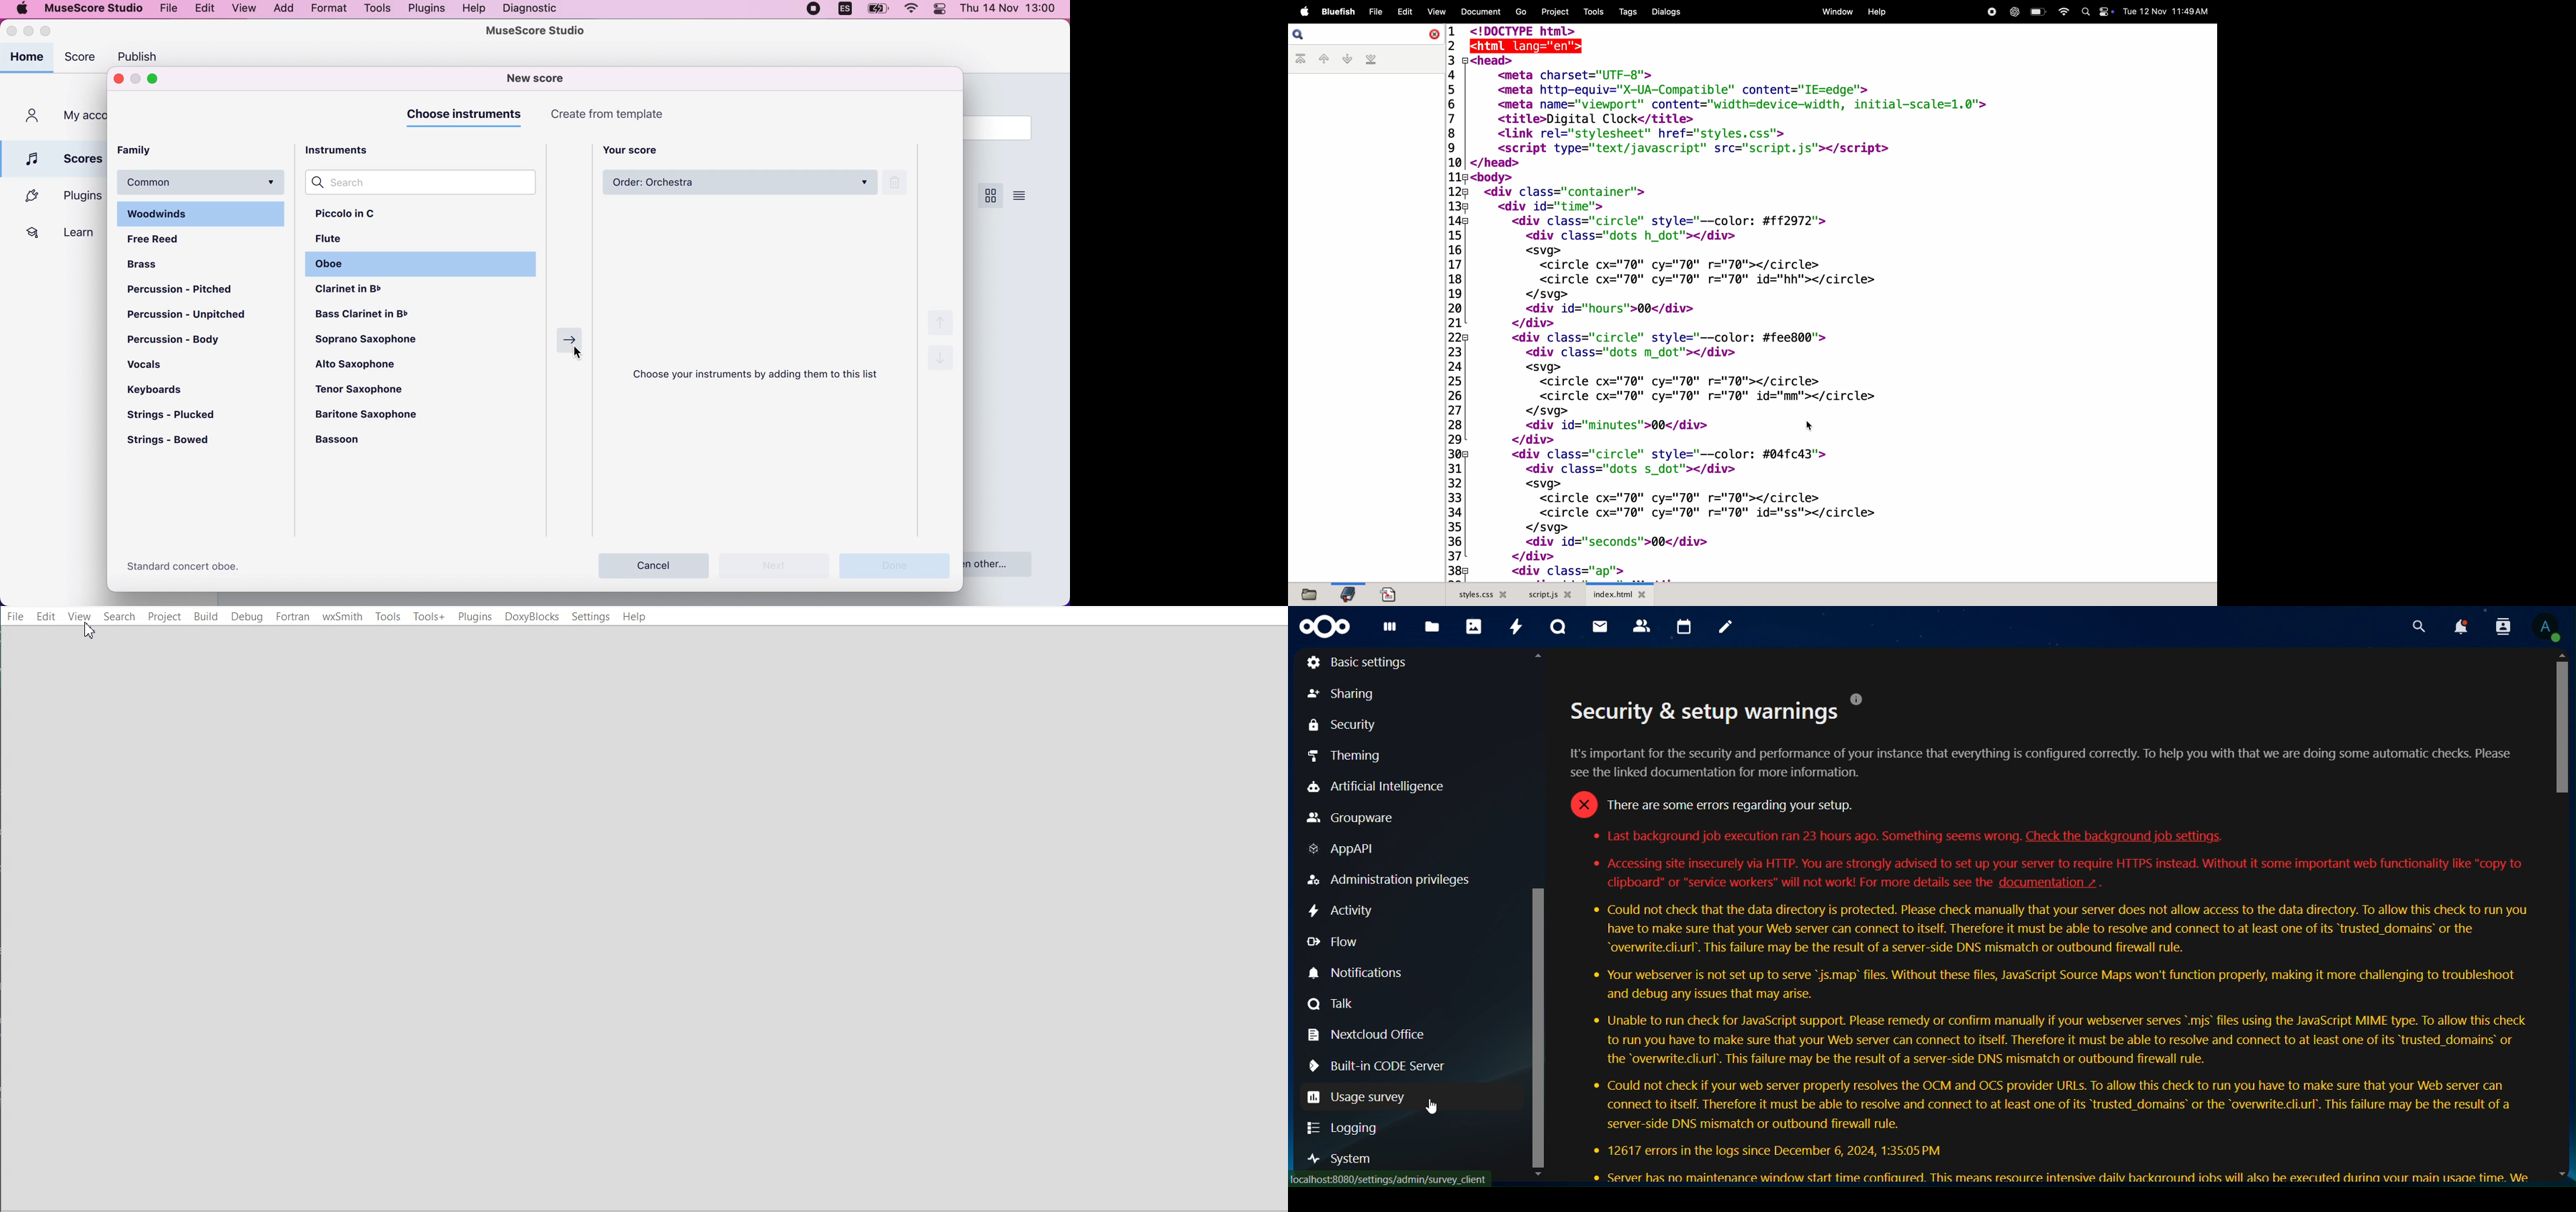 This screenshot has height=1232, width=2576. What do you see at coordinates (193, 316) in the screenshot?
I see `percussion-unpitched` at bounding box center [193, 316].